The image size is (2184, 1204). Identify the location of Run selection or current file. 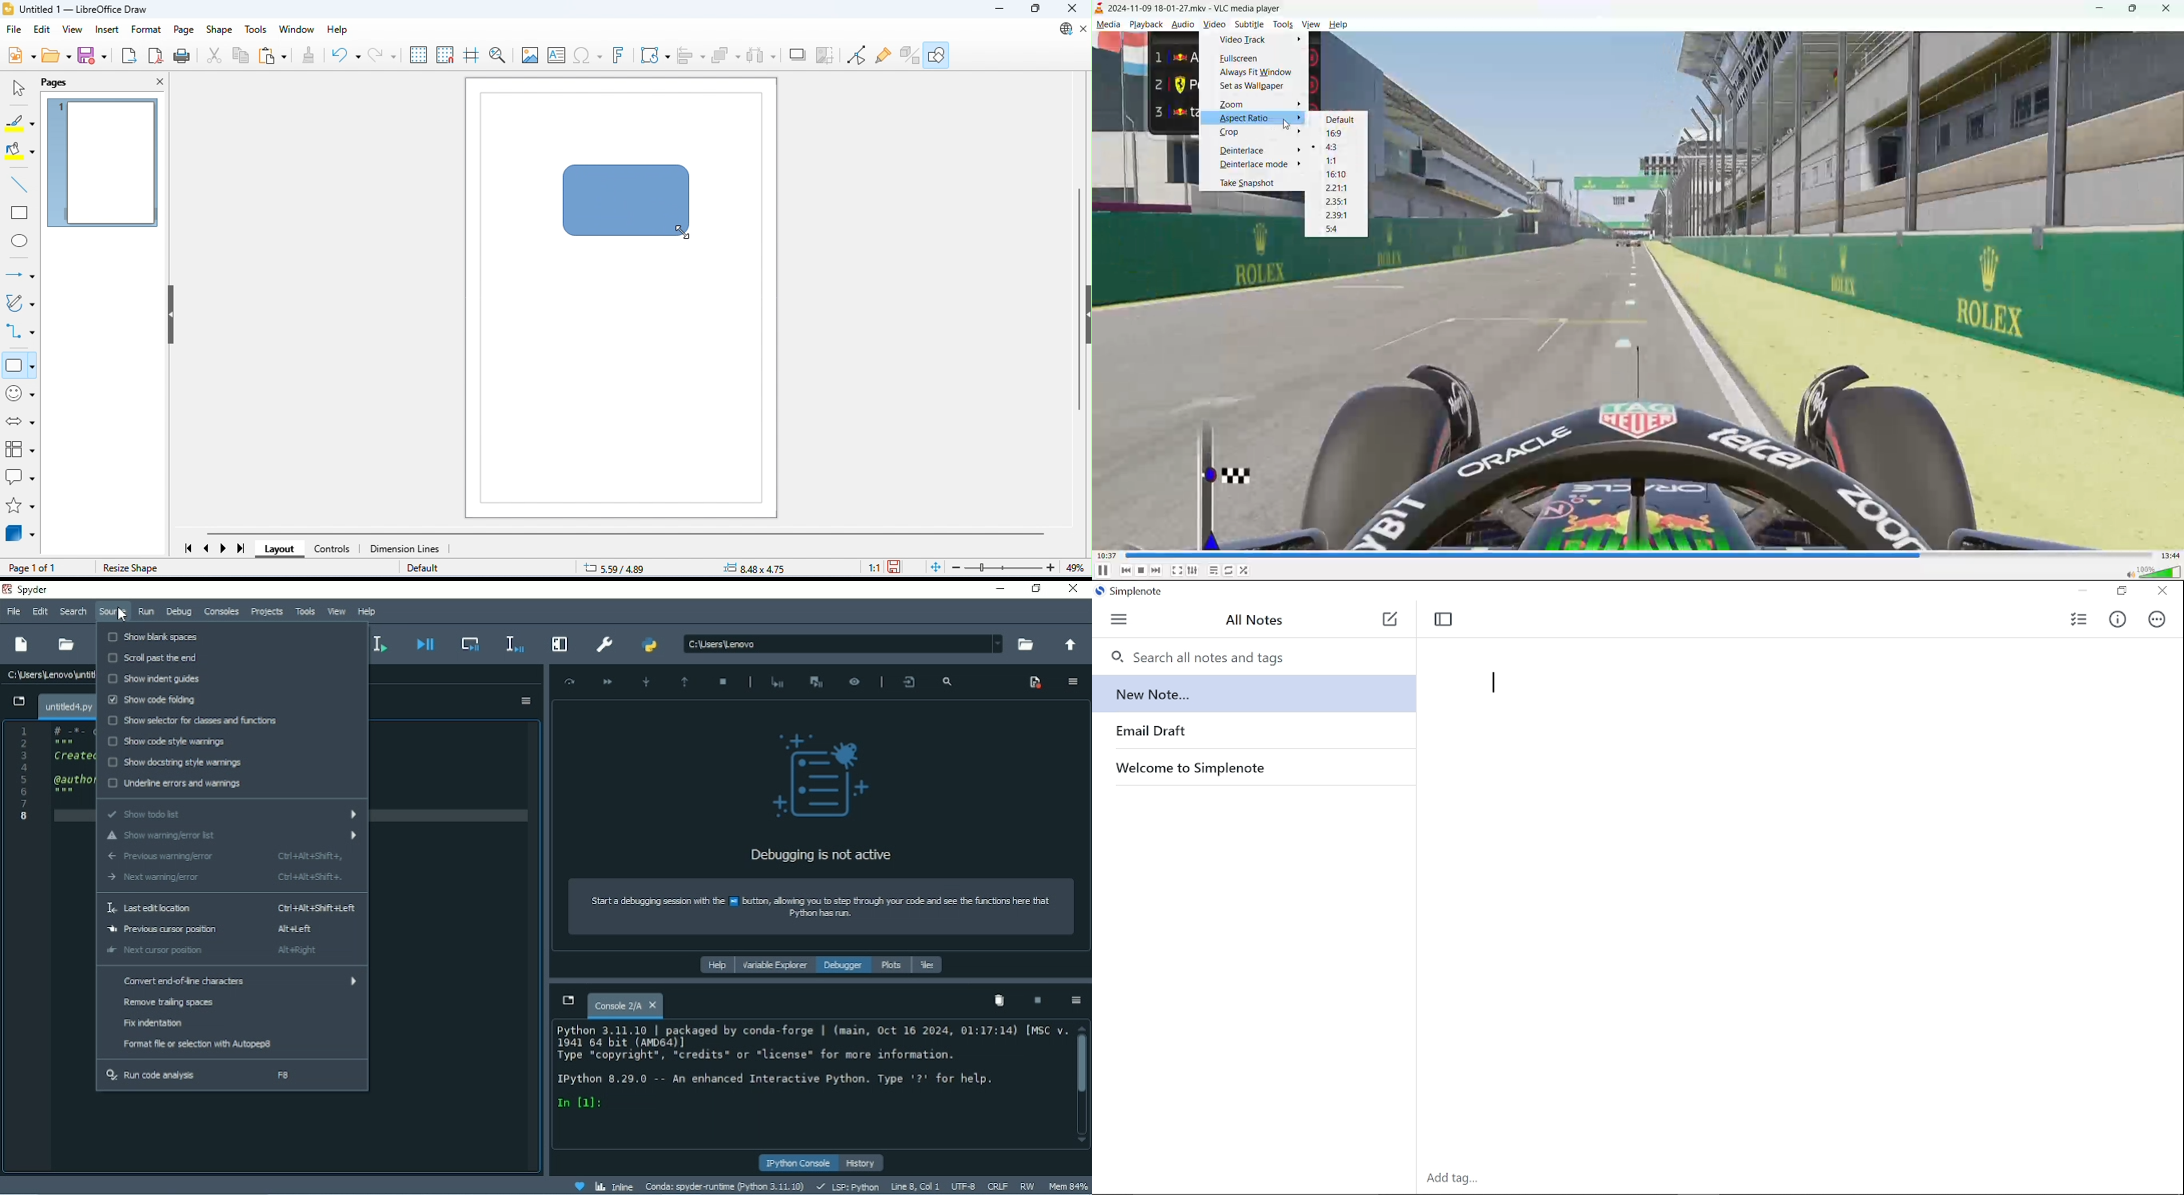
(384, 645).